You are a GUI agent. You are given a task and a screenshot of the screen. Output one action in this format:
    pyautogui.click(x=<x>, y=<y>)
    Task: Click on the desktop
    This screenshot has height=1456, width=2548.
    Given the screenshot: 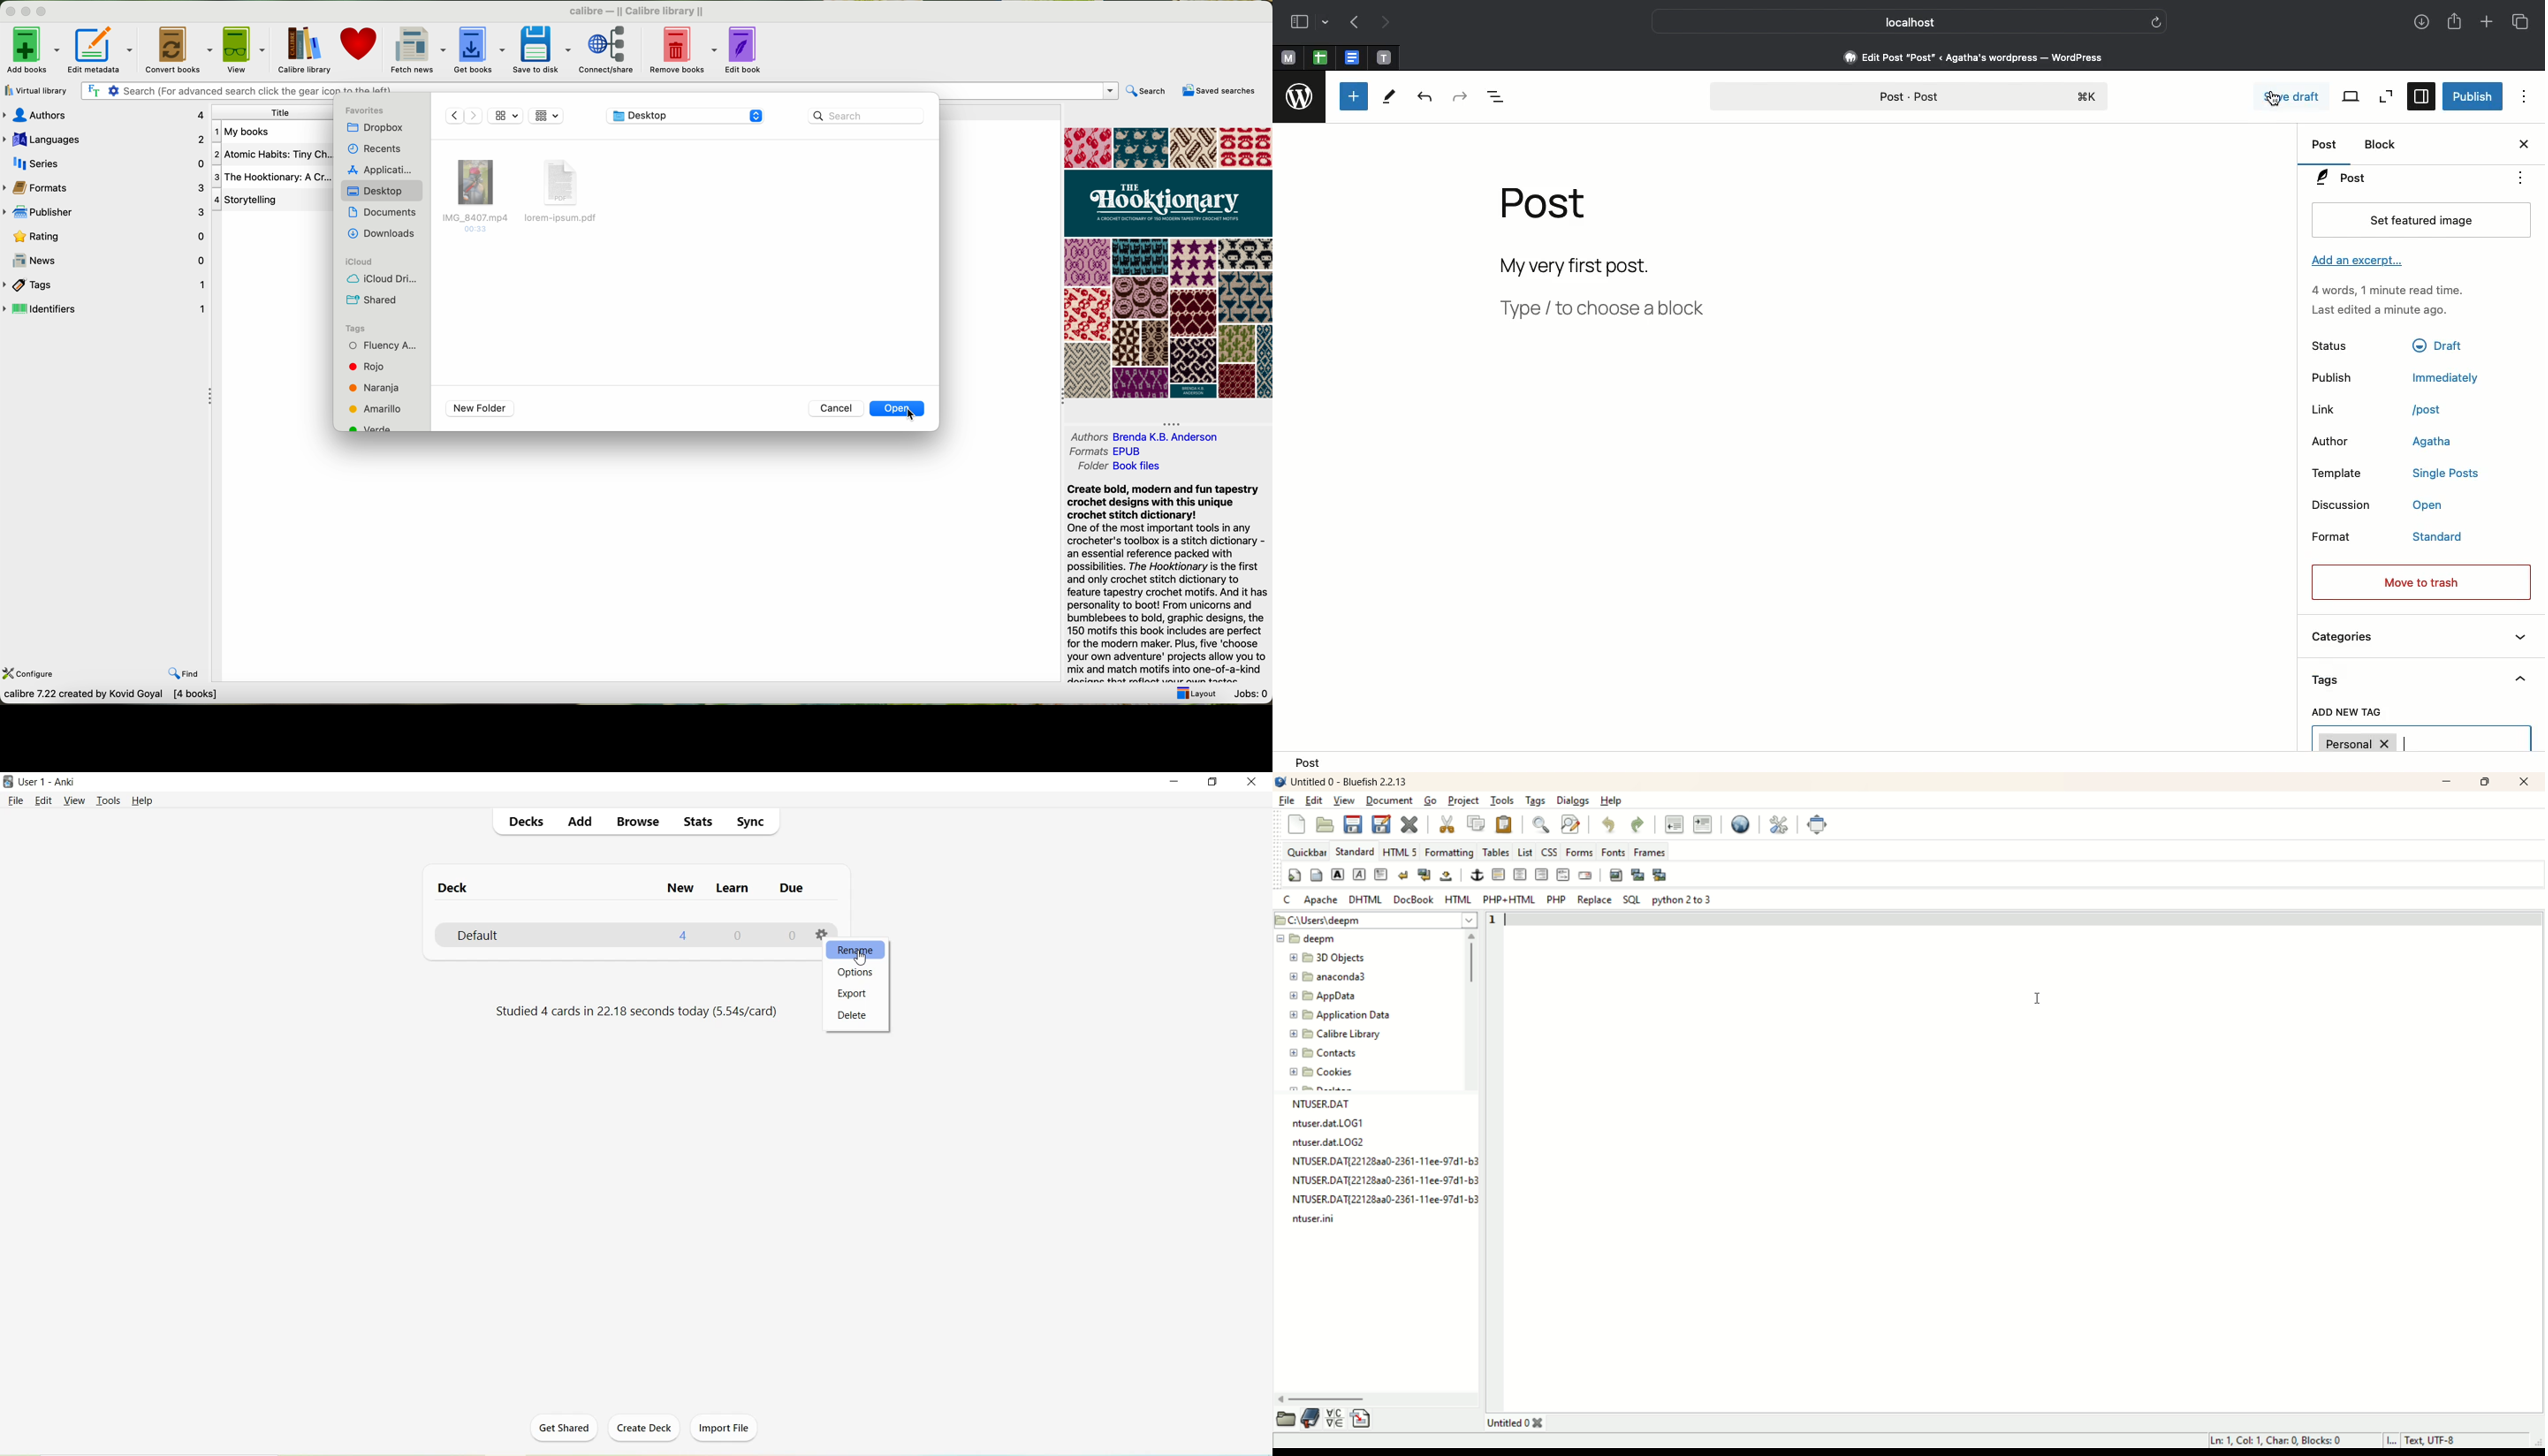 What is the action you would take?
    pyautogui.click(x=378, y=193)
    